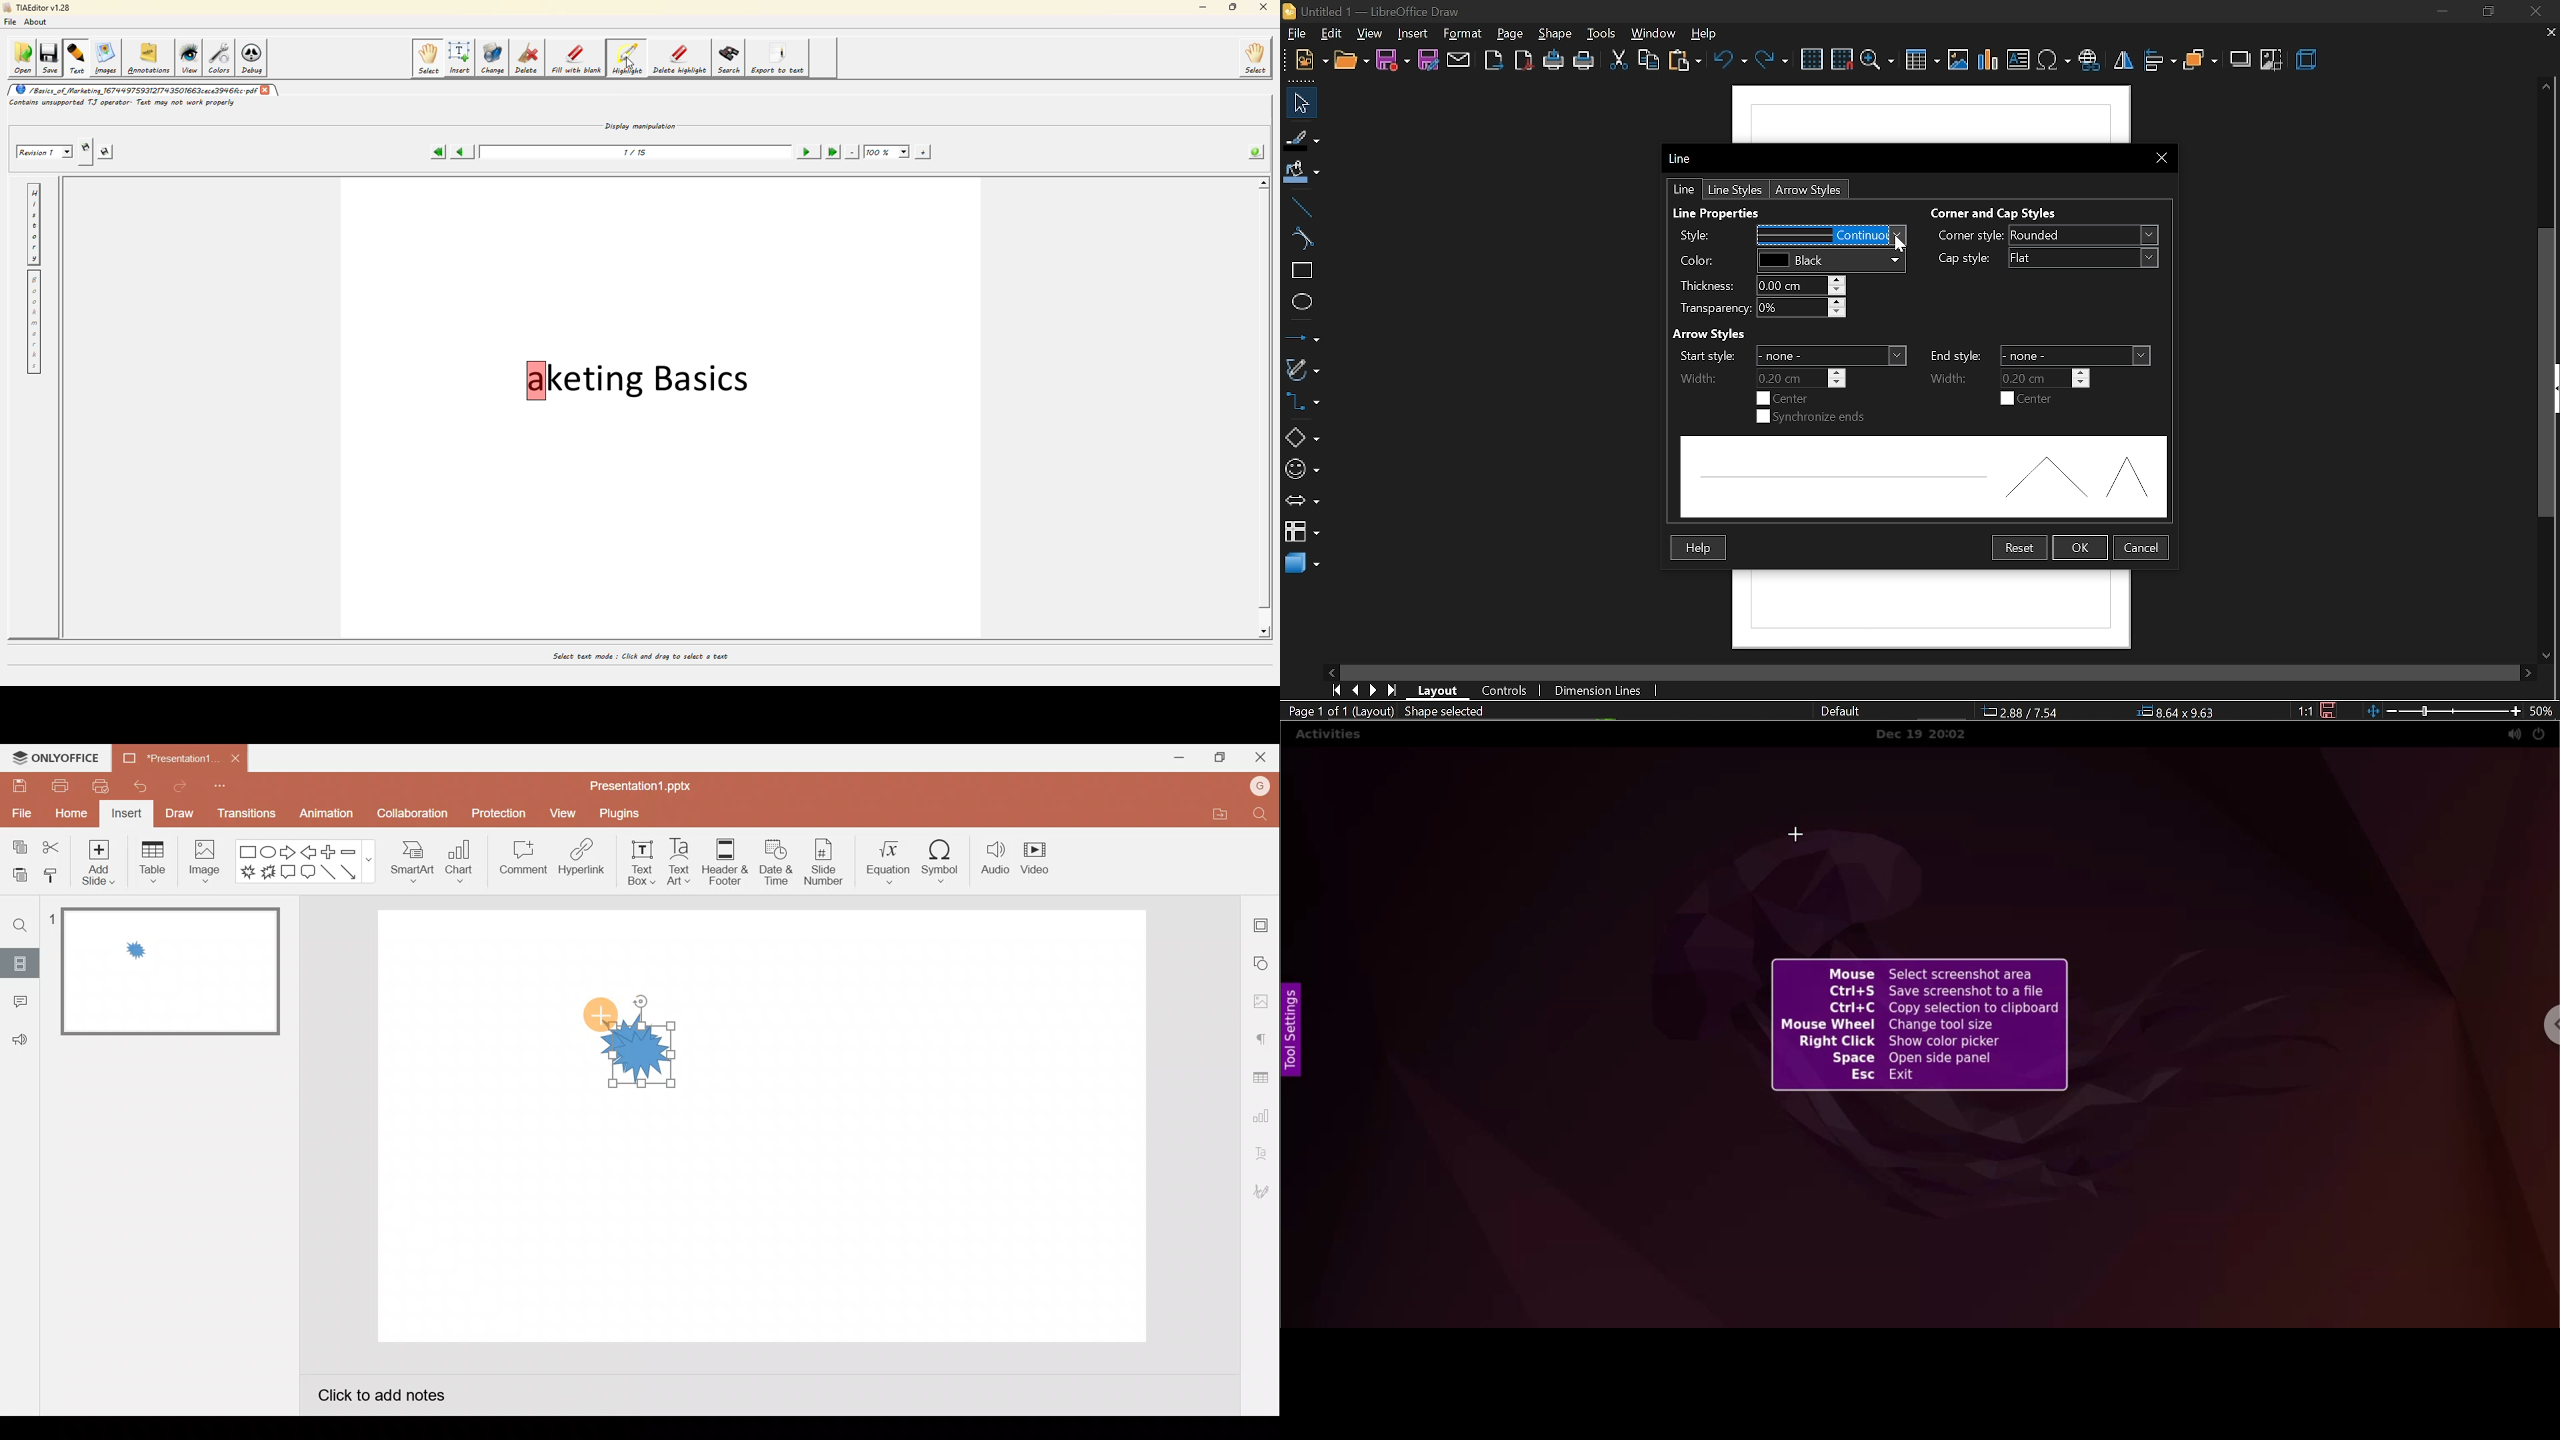 The image size is (2576, 1456). What do you see at coordinates (308, 873) in the screenshot?
I see `Rounded rectangular callout` at bounding box center [308, 873].